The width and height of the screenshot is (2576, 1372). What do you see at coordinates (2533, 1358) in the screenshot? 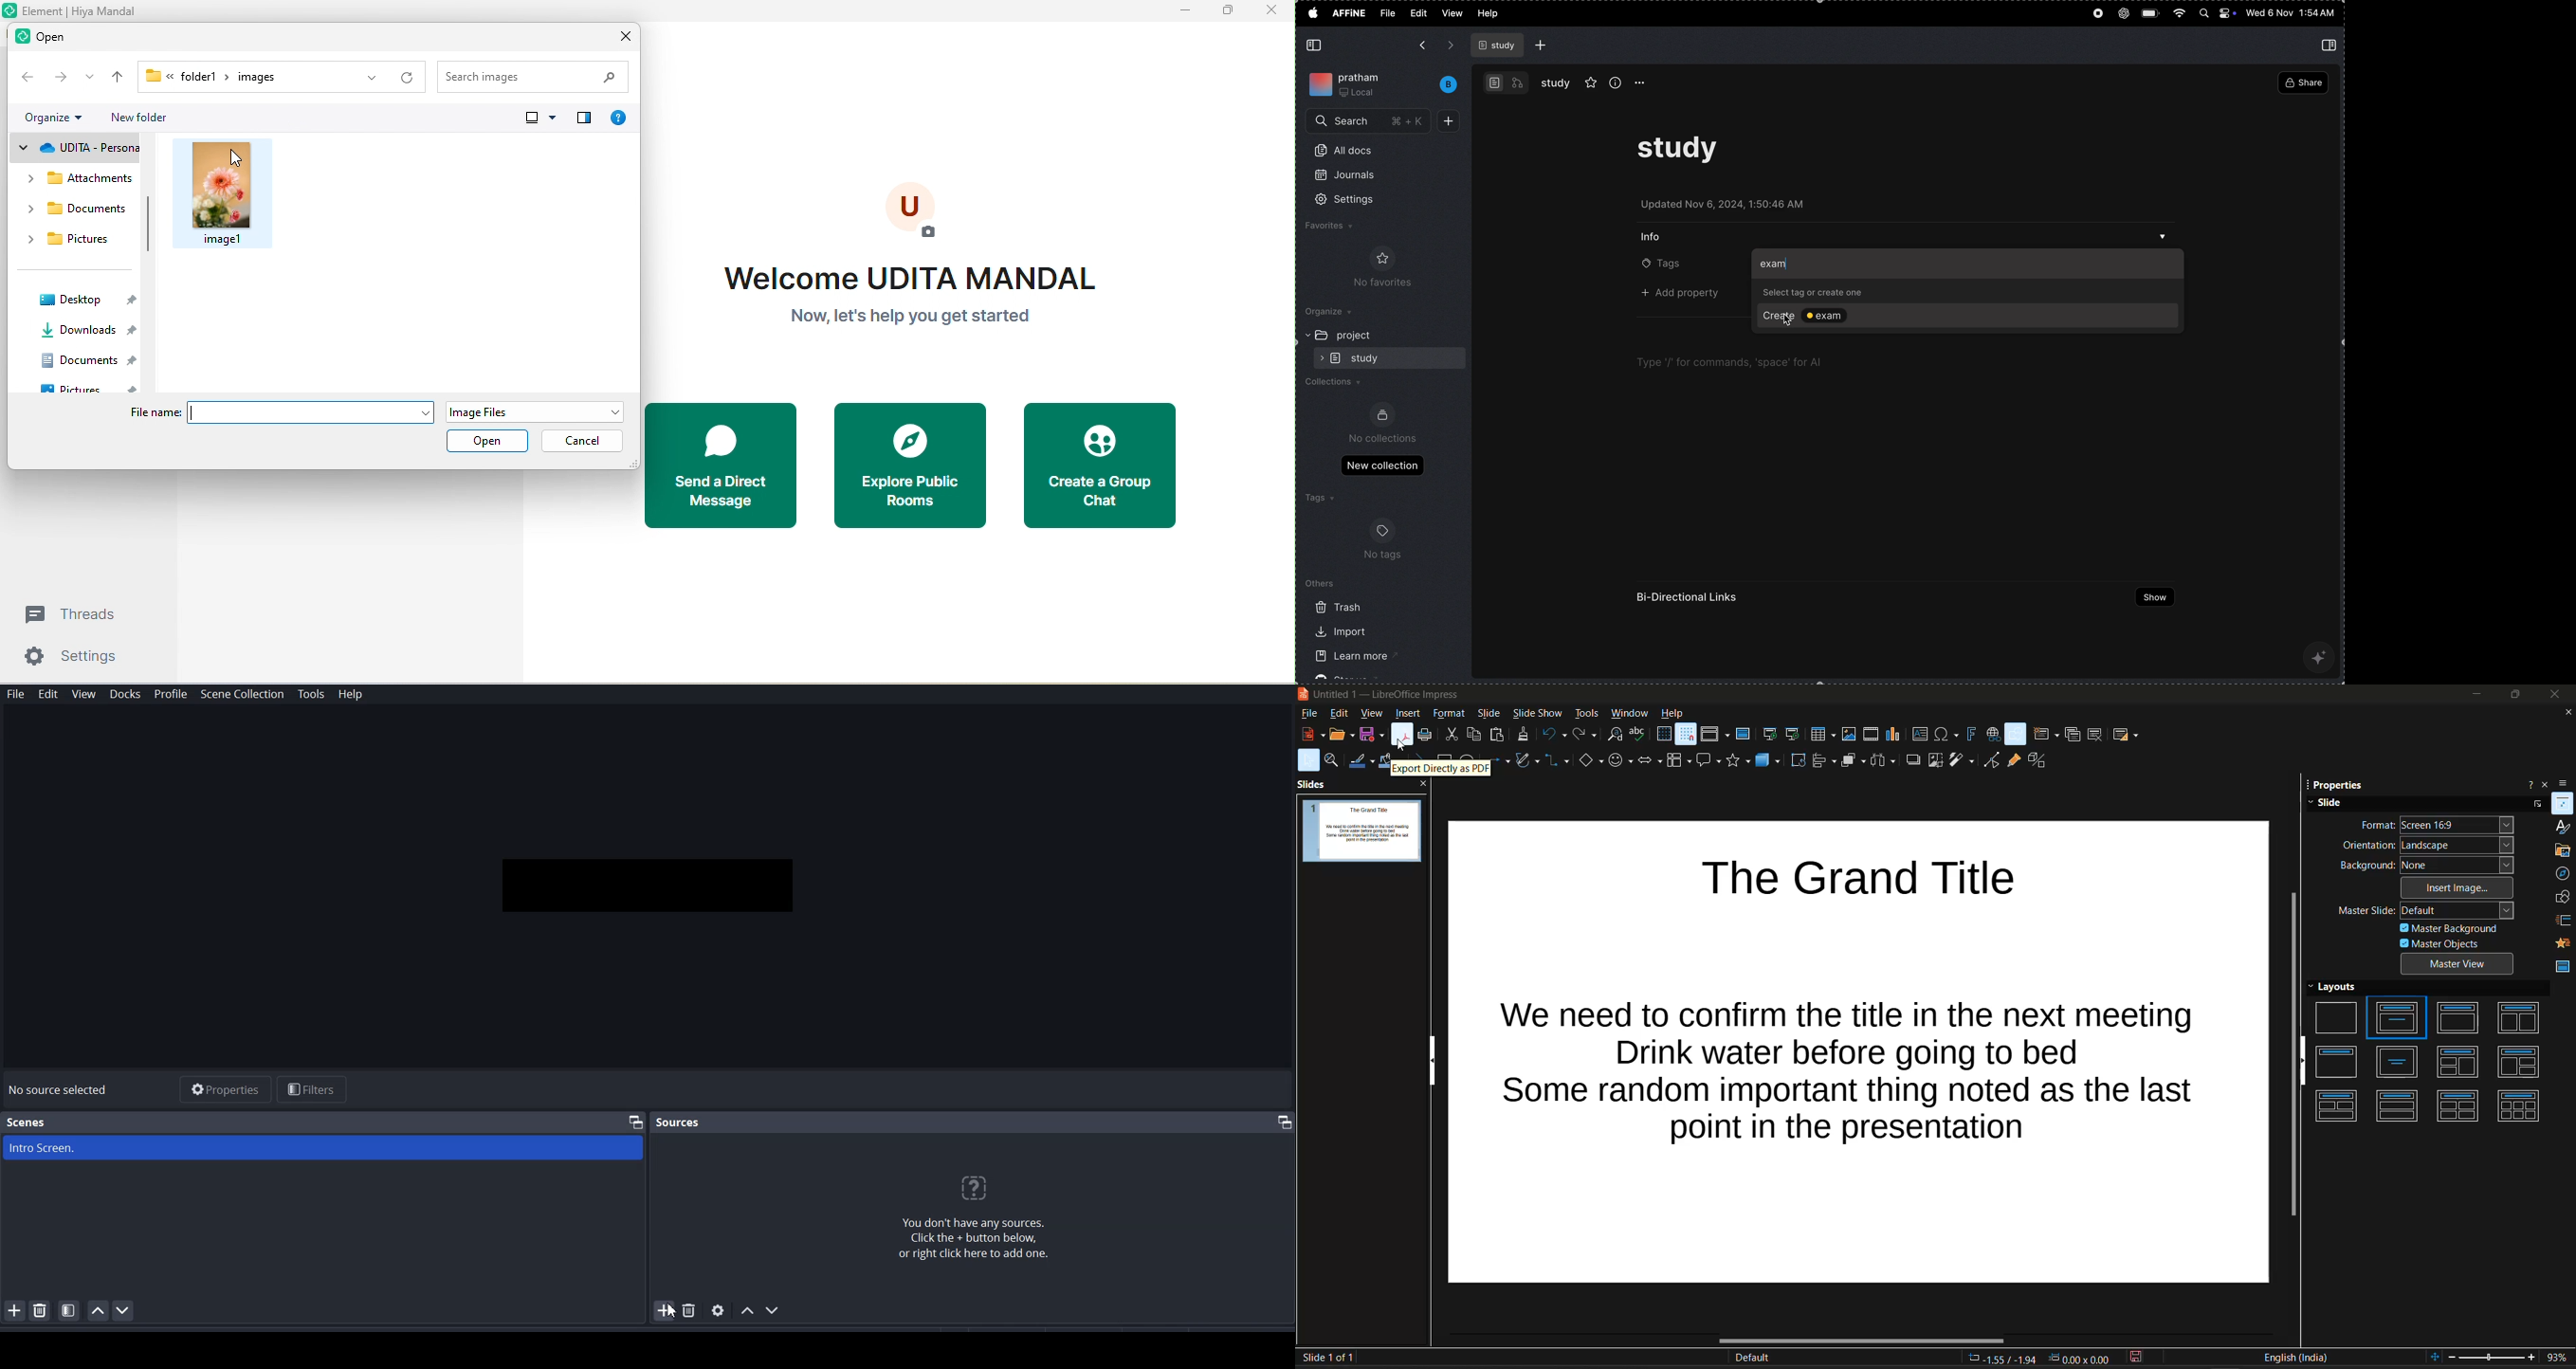
I see `zoom in` at bounding box center [2533, 1358].